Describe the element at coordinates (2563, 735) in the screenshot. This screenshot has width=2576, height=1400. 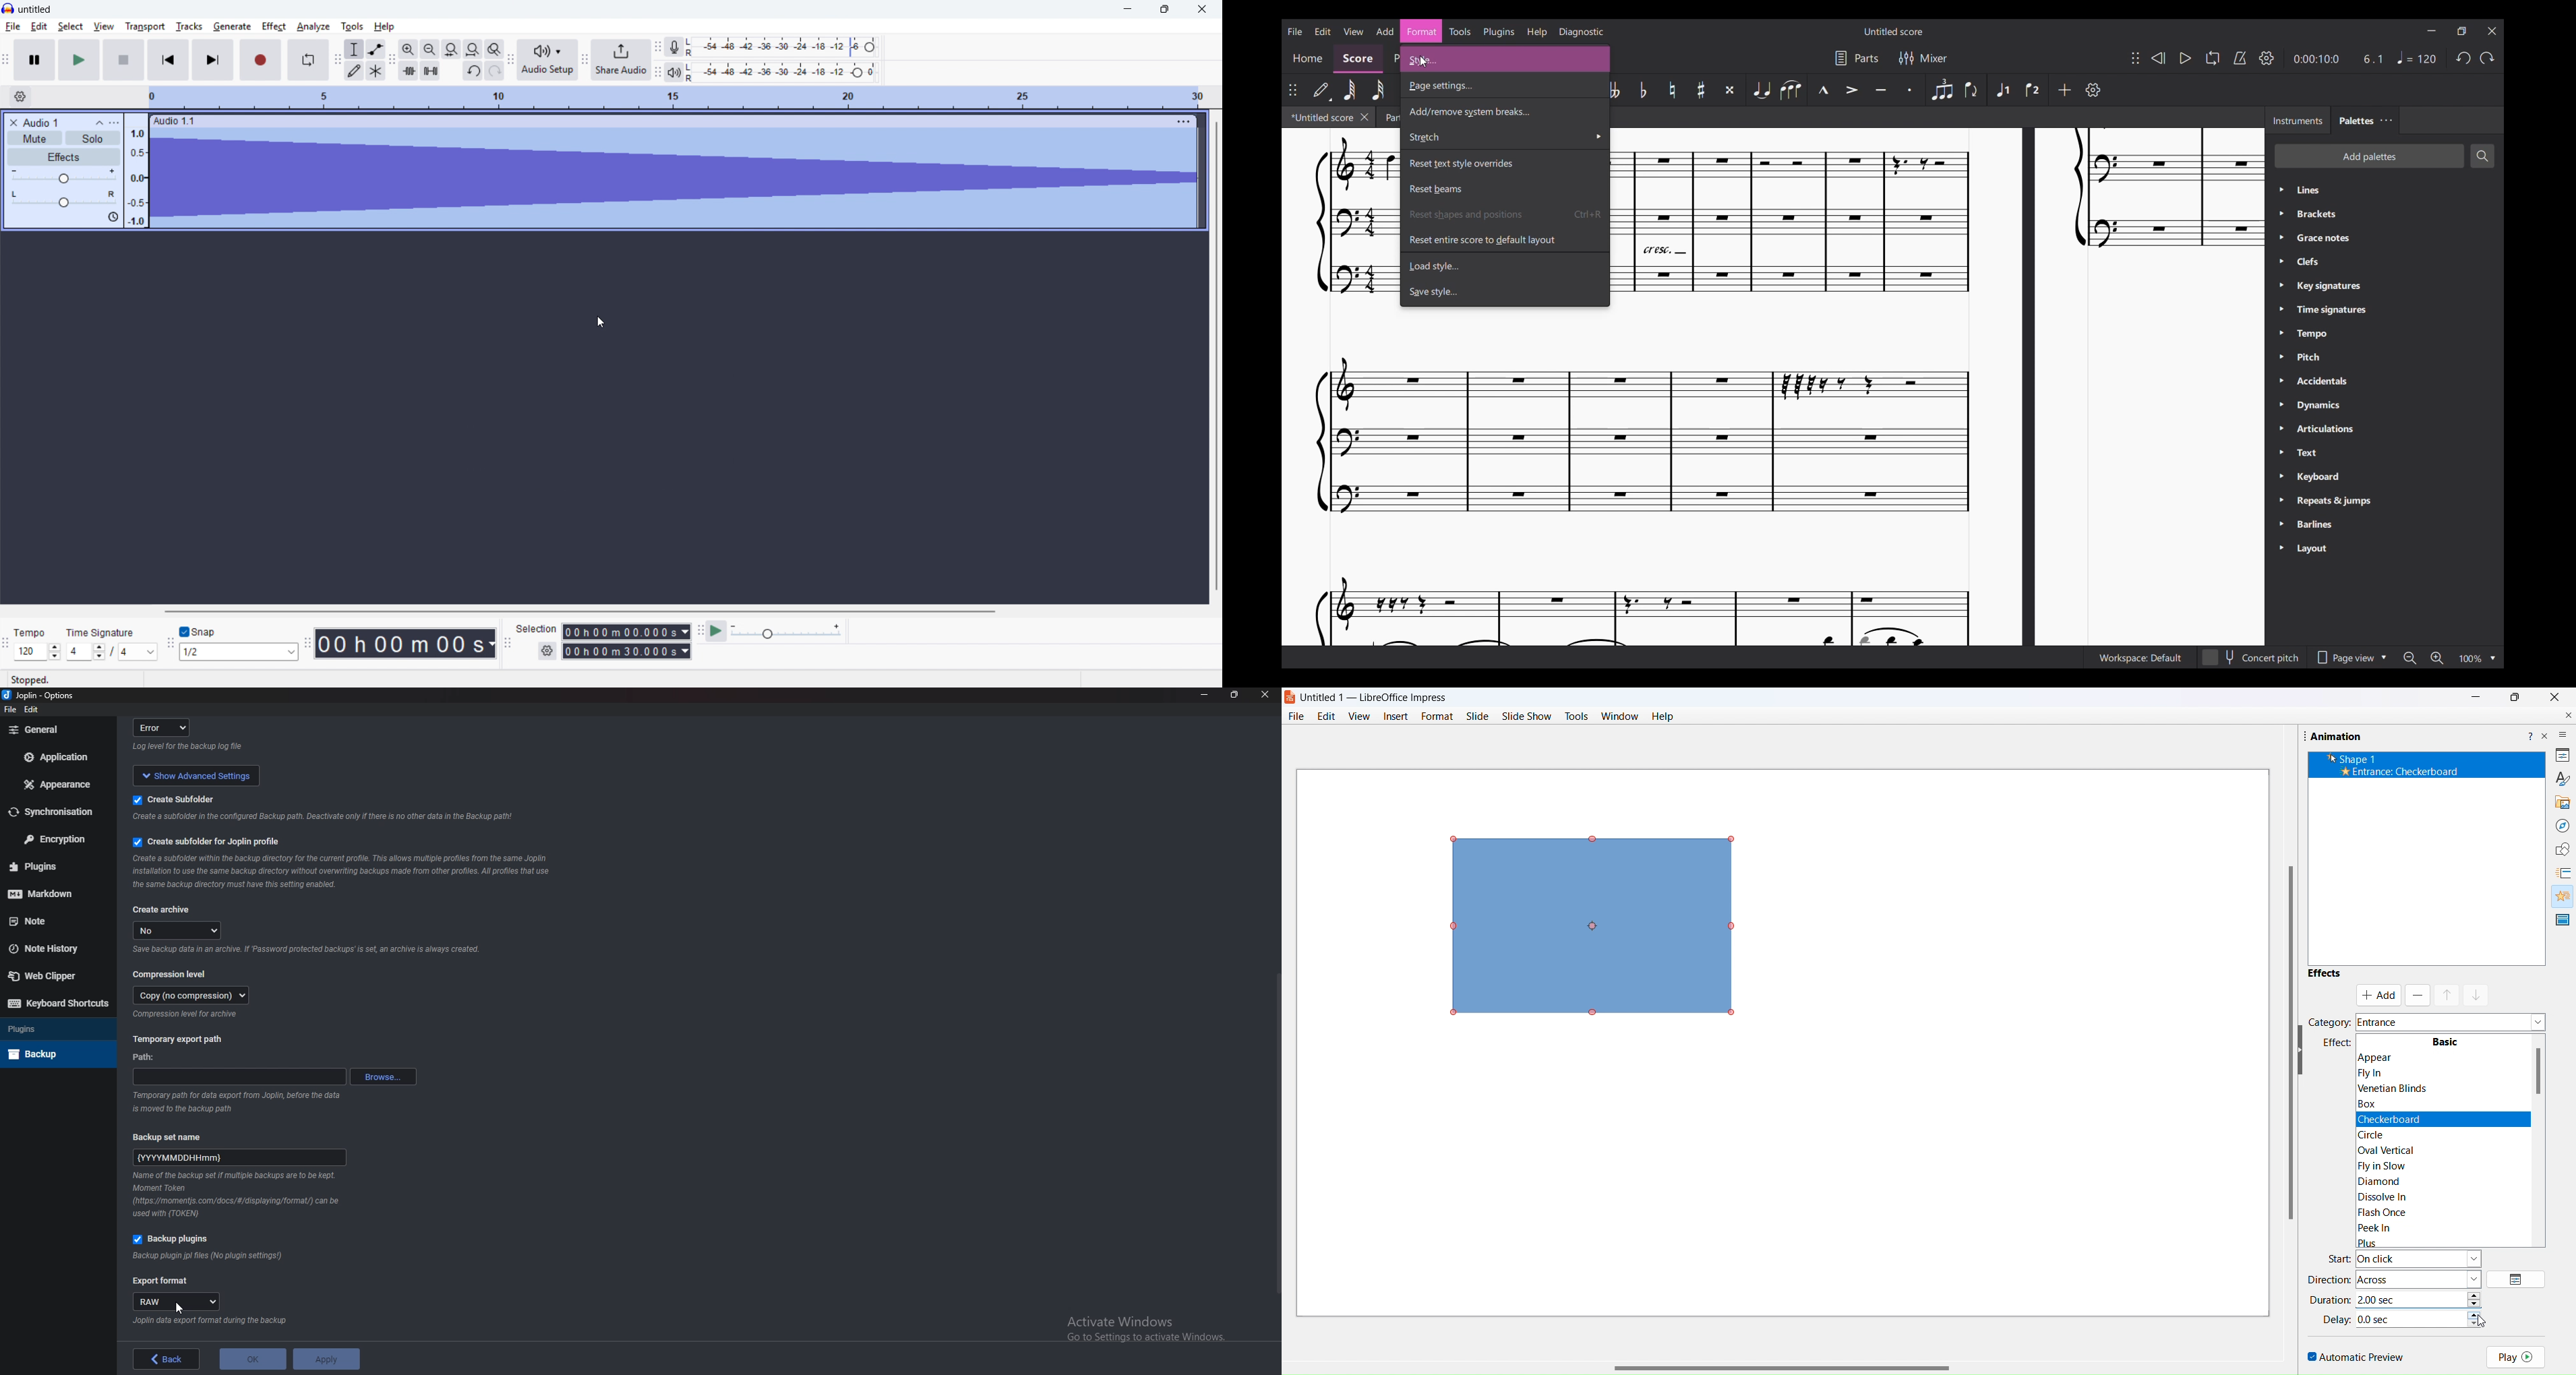
I see `more options` at that location.